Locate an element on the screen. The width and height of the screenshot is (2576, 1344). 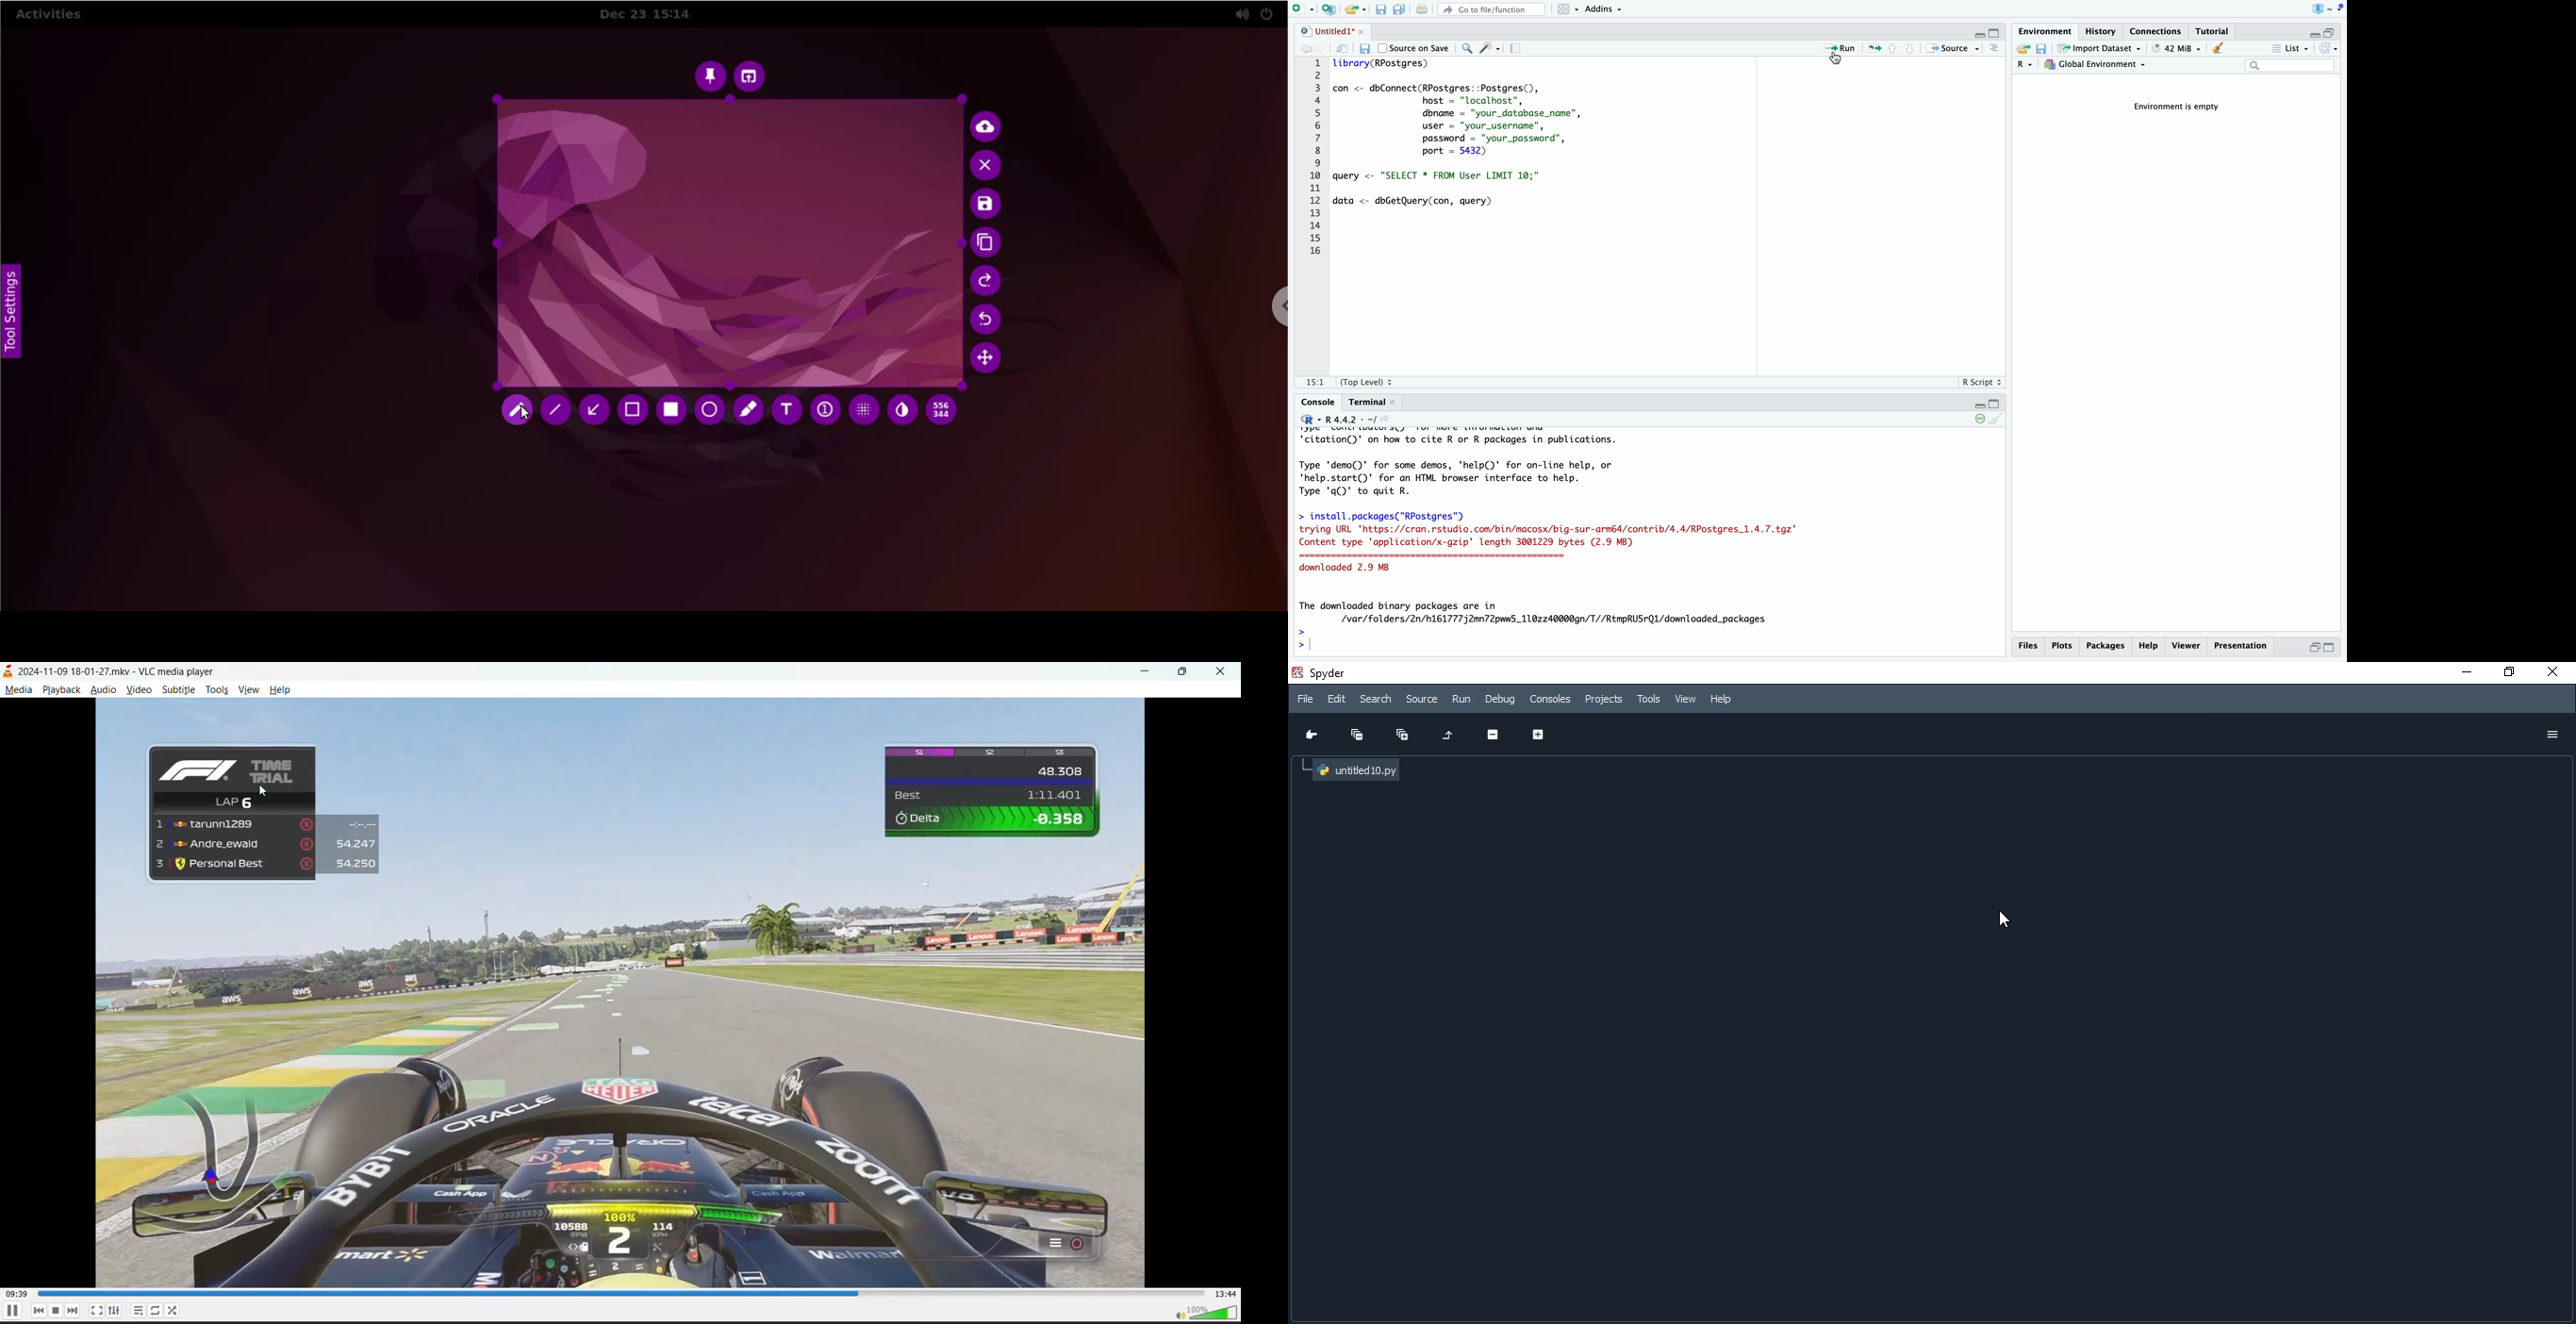
history is located at coordinates (2104, 30).